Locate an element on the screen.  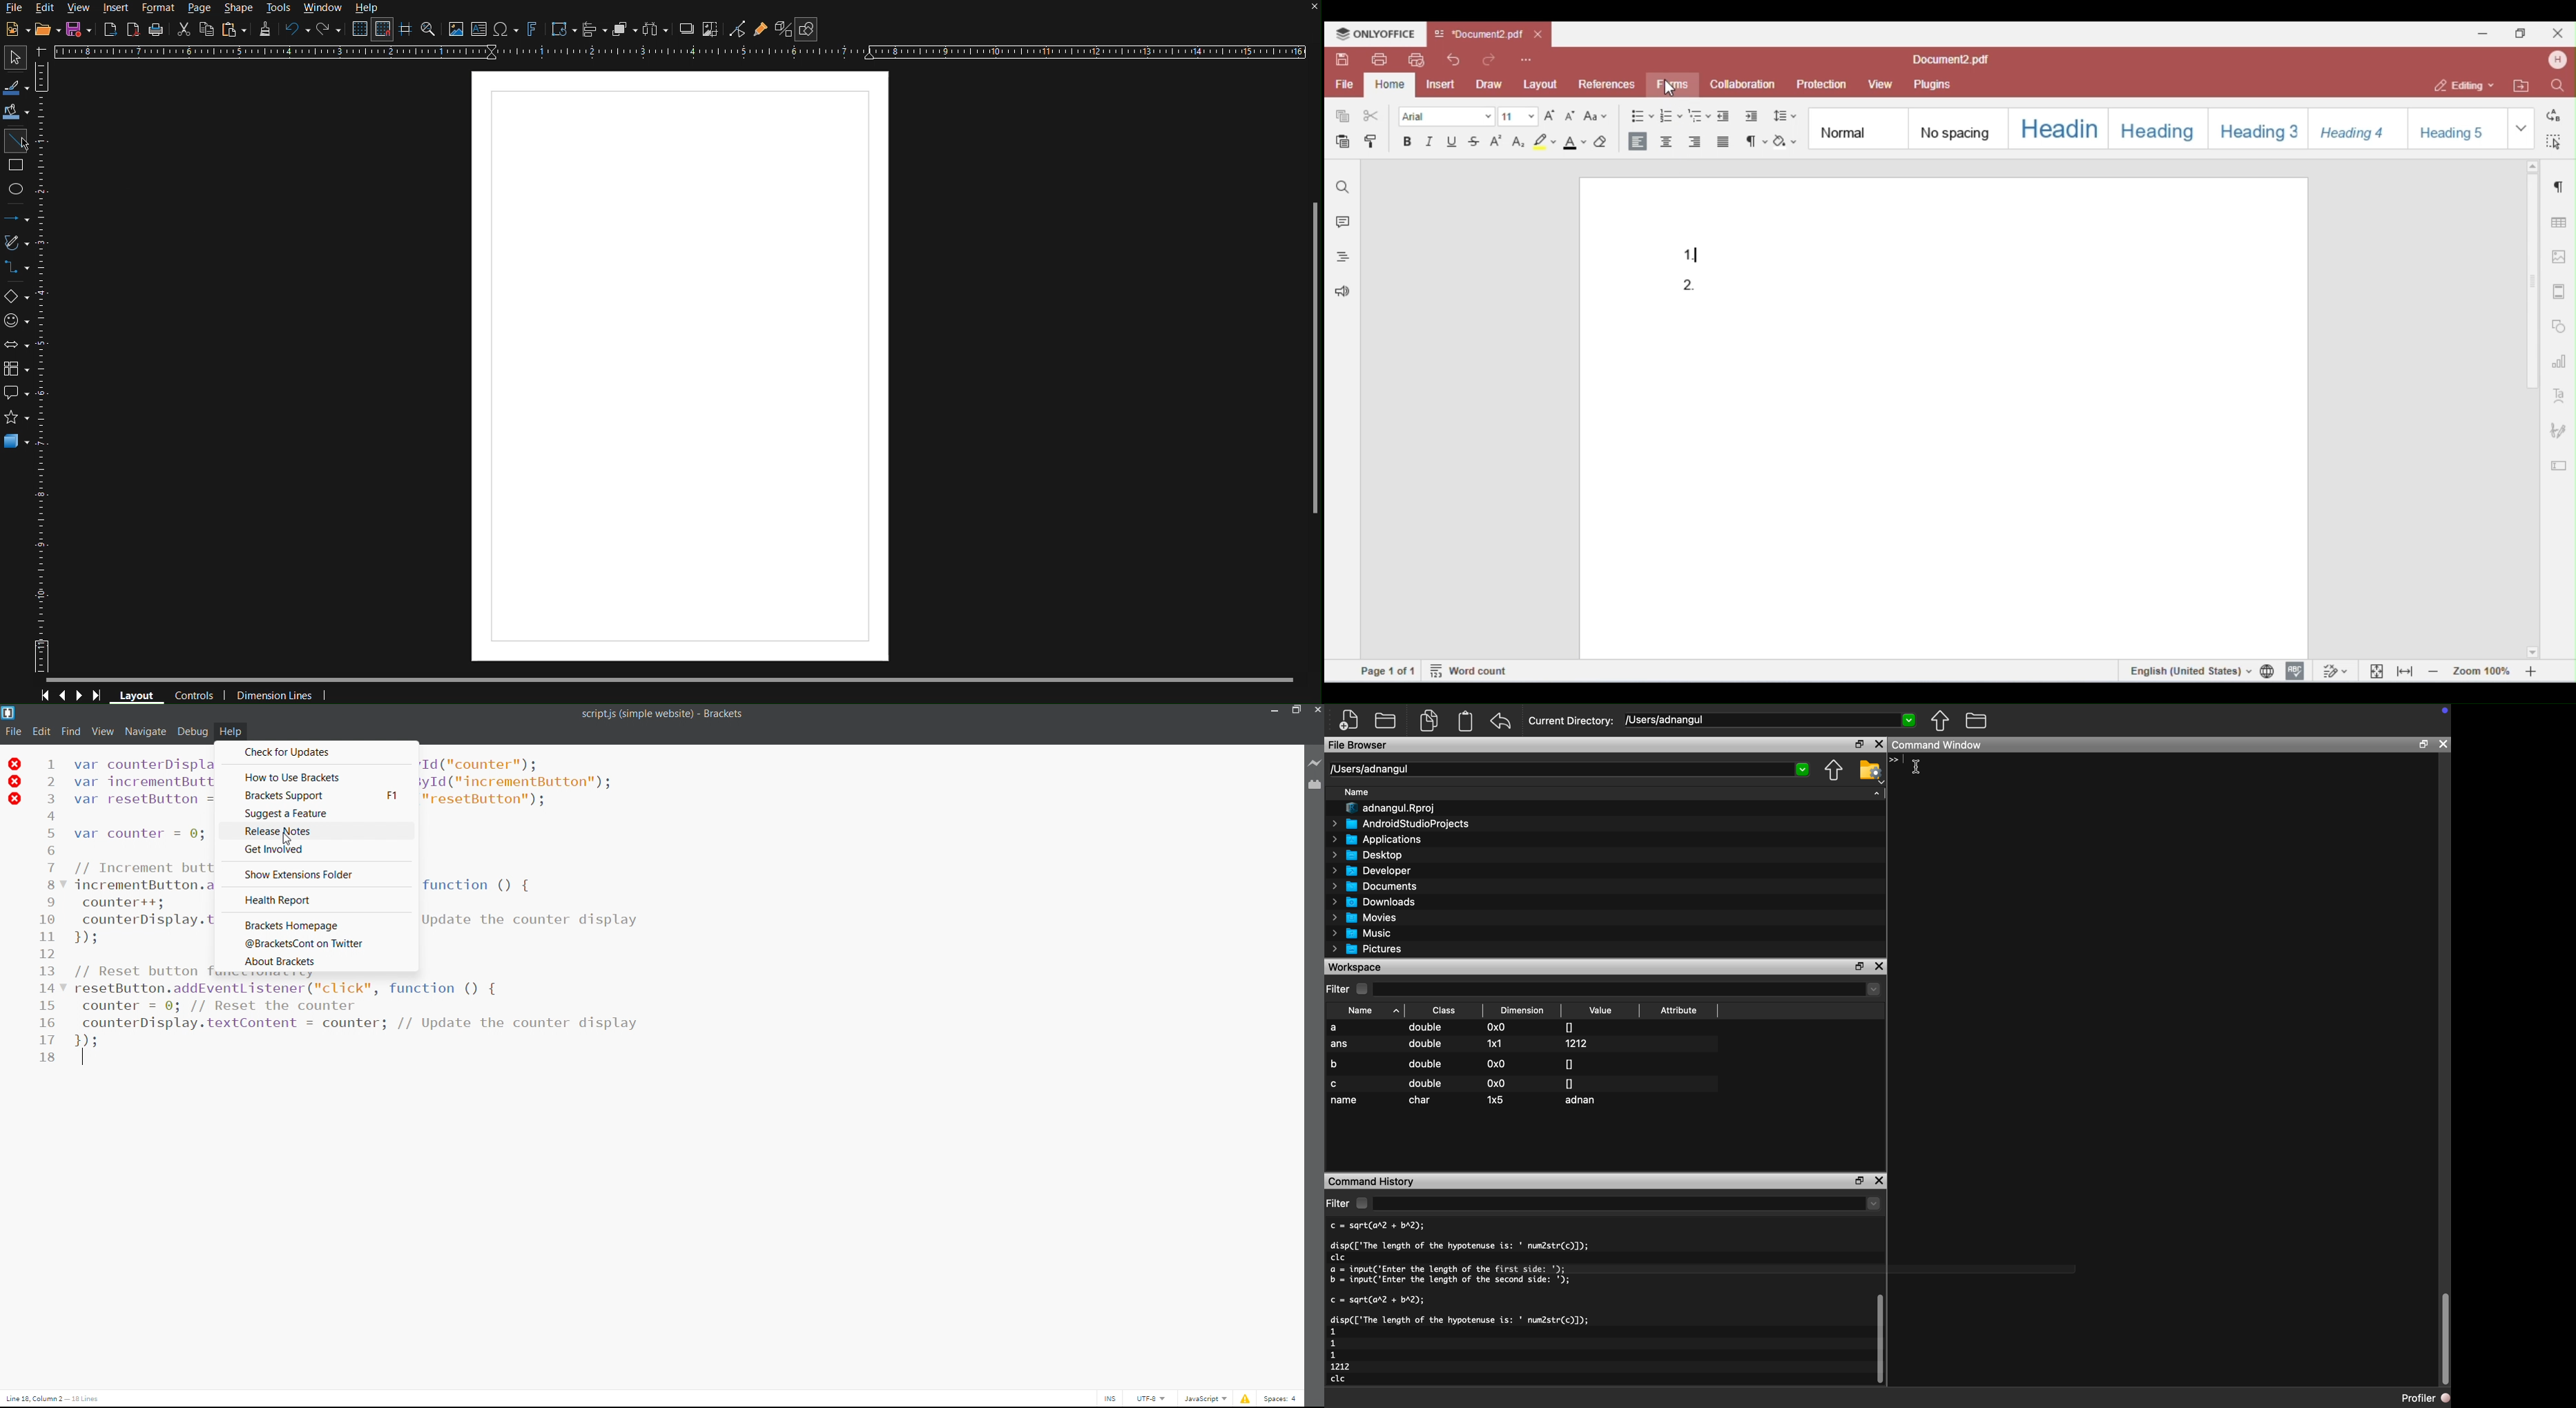
Display Grid is located at coordinates (358, 29).